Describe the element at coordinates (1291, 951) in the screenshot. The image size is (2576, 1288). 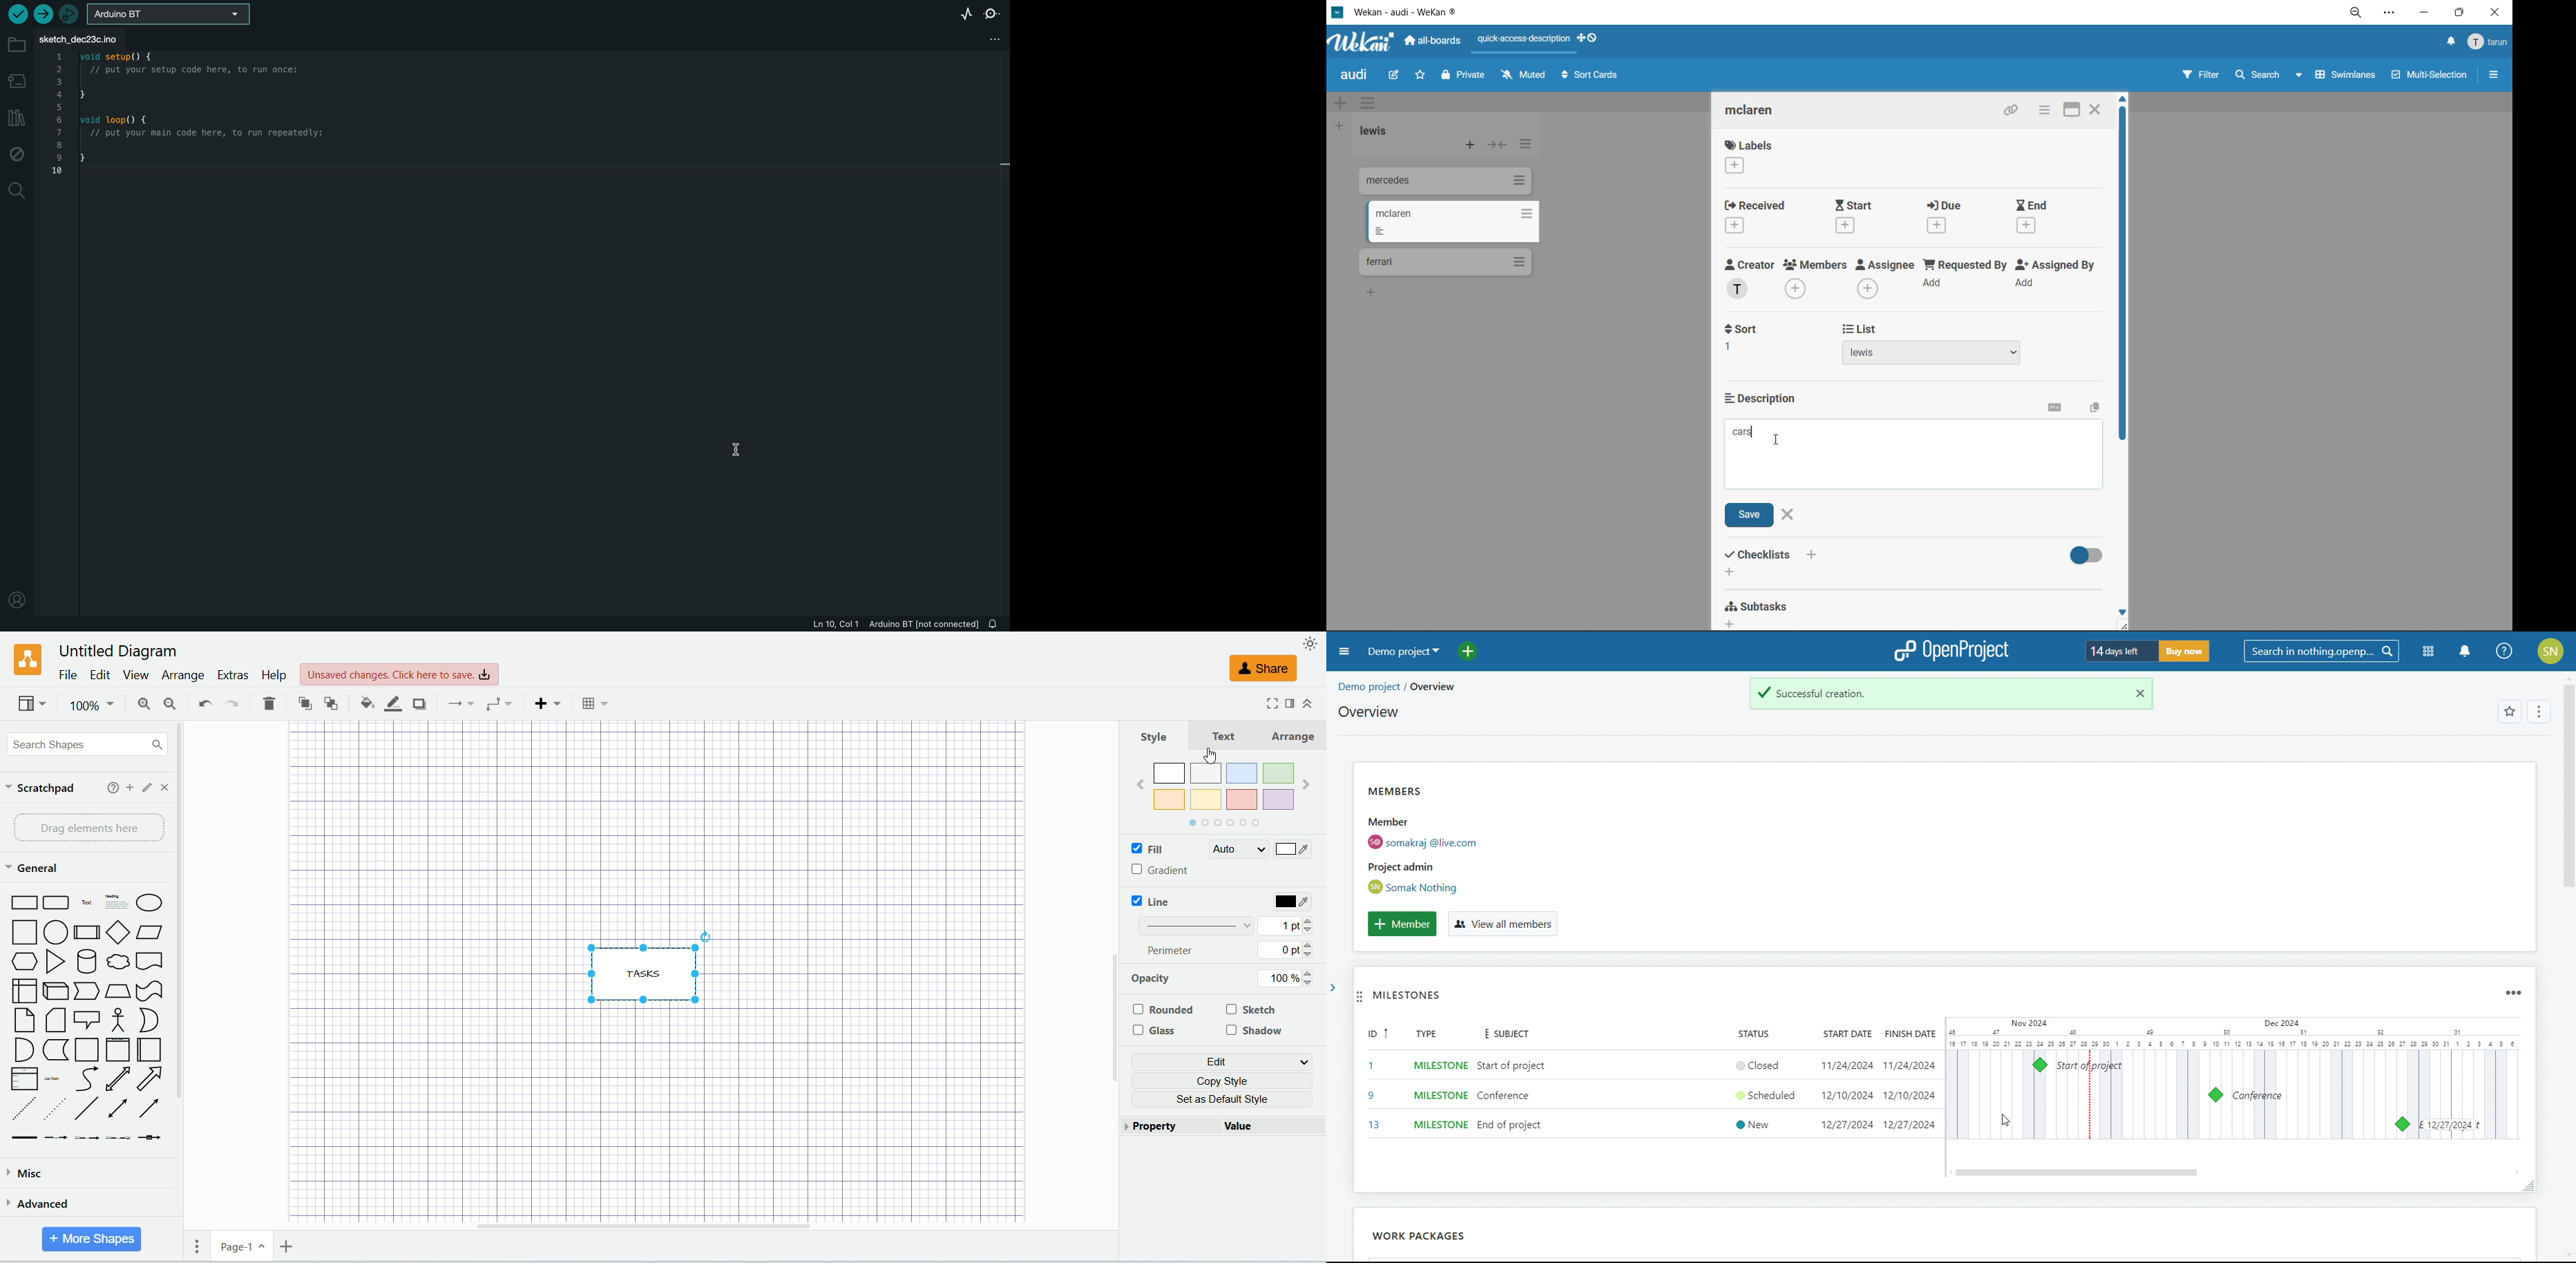
I see `0 pt` at that location.